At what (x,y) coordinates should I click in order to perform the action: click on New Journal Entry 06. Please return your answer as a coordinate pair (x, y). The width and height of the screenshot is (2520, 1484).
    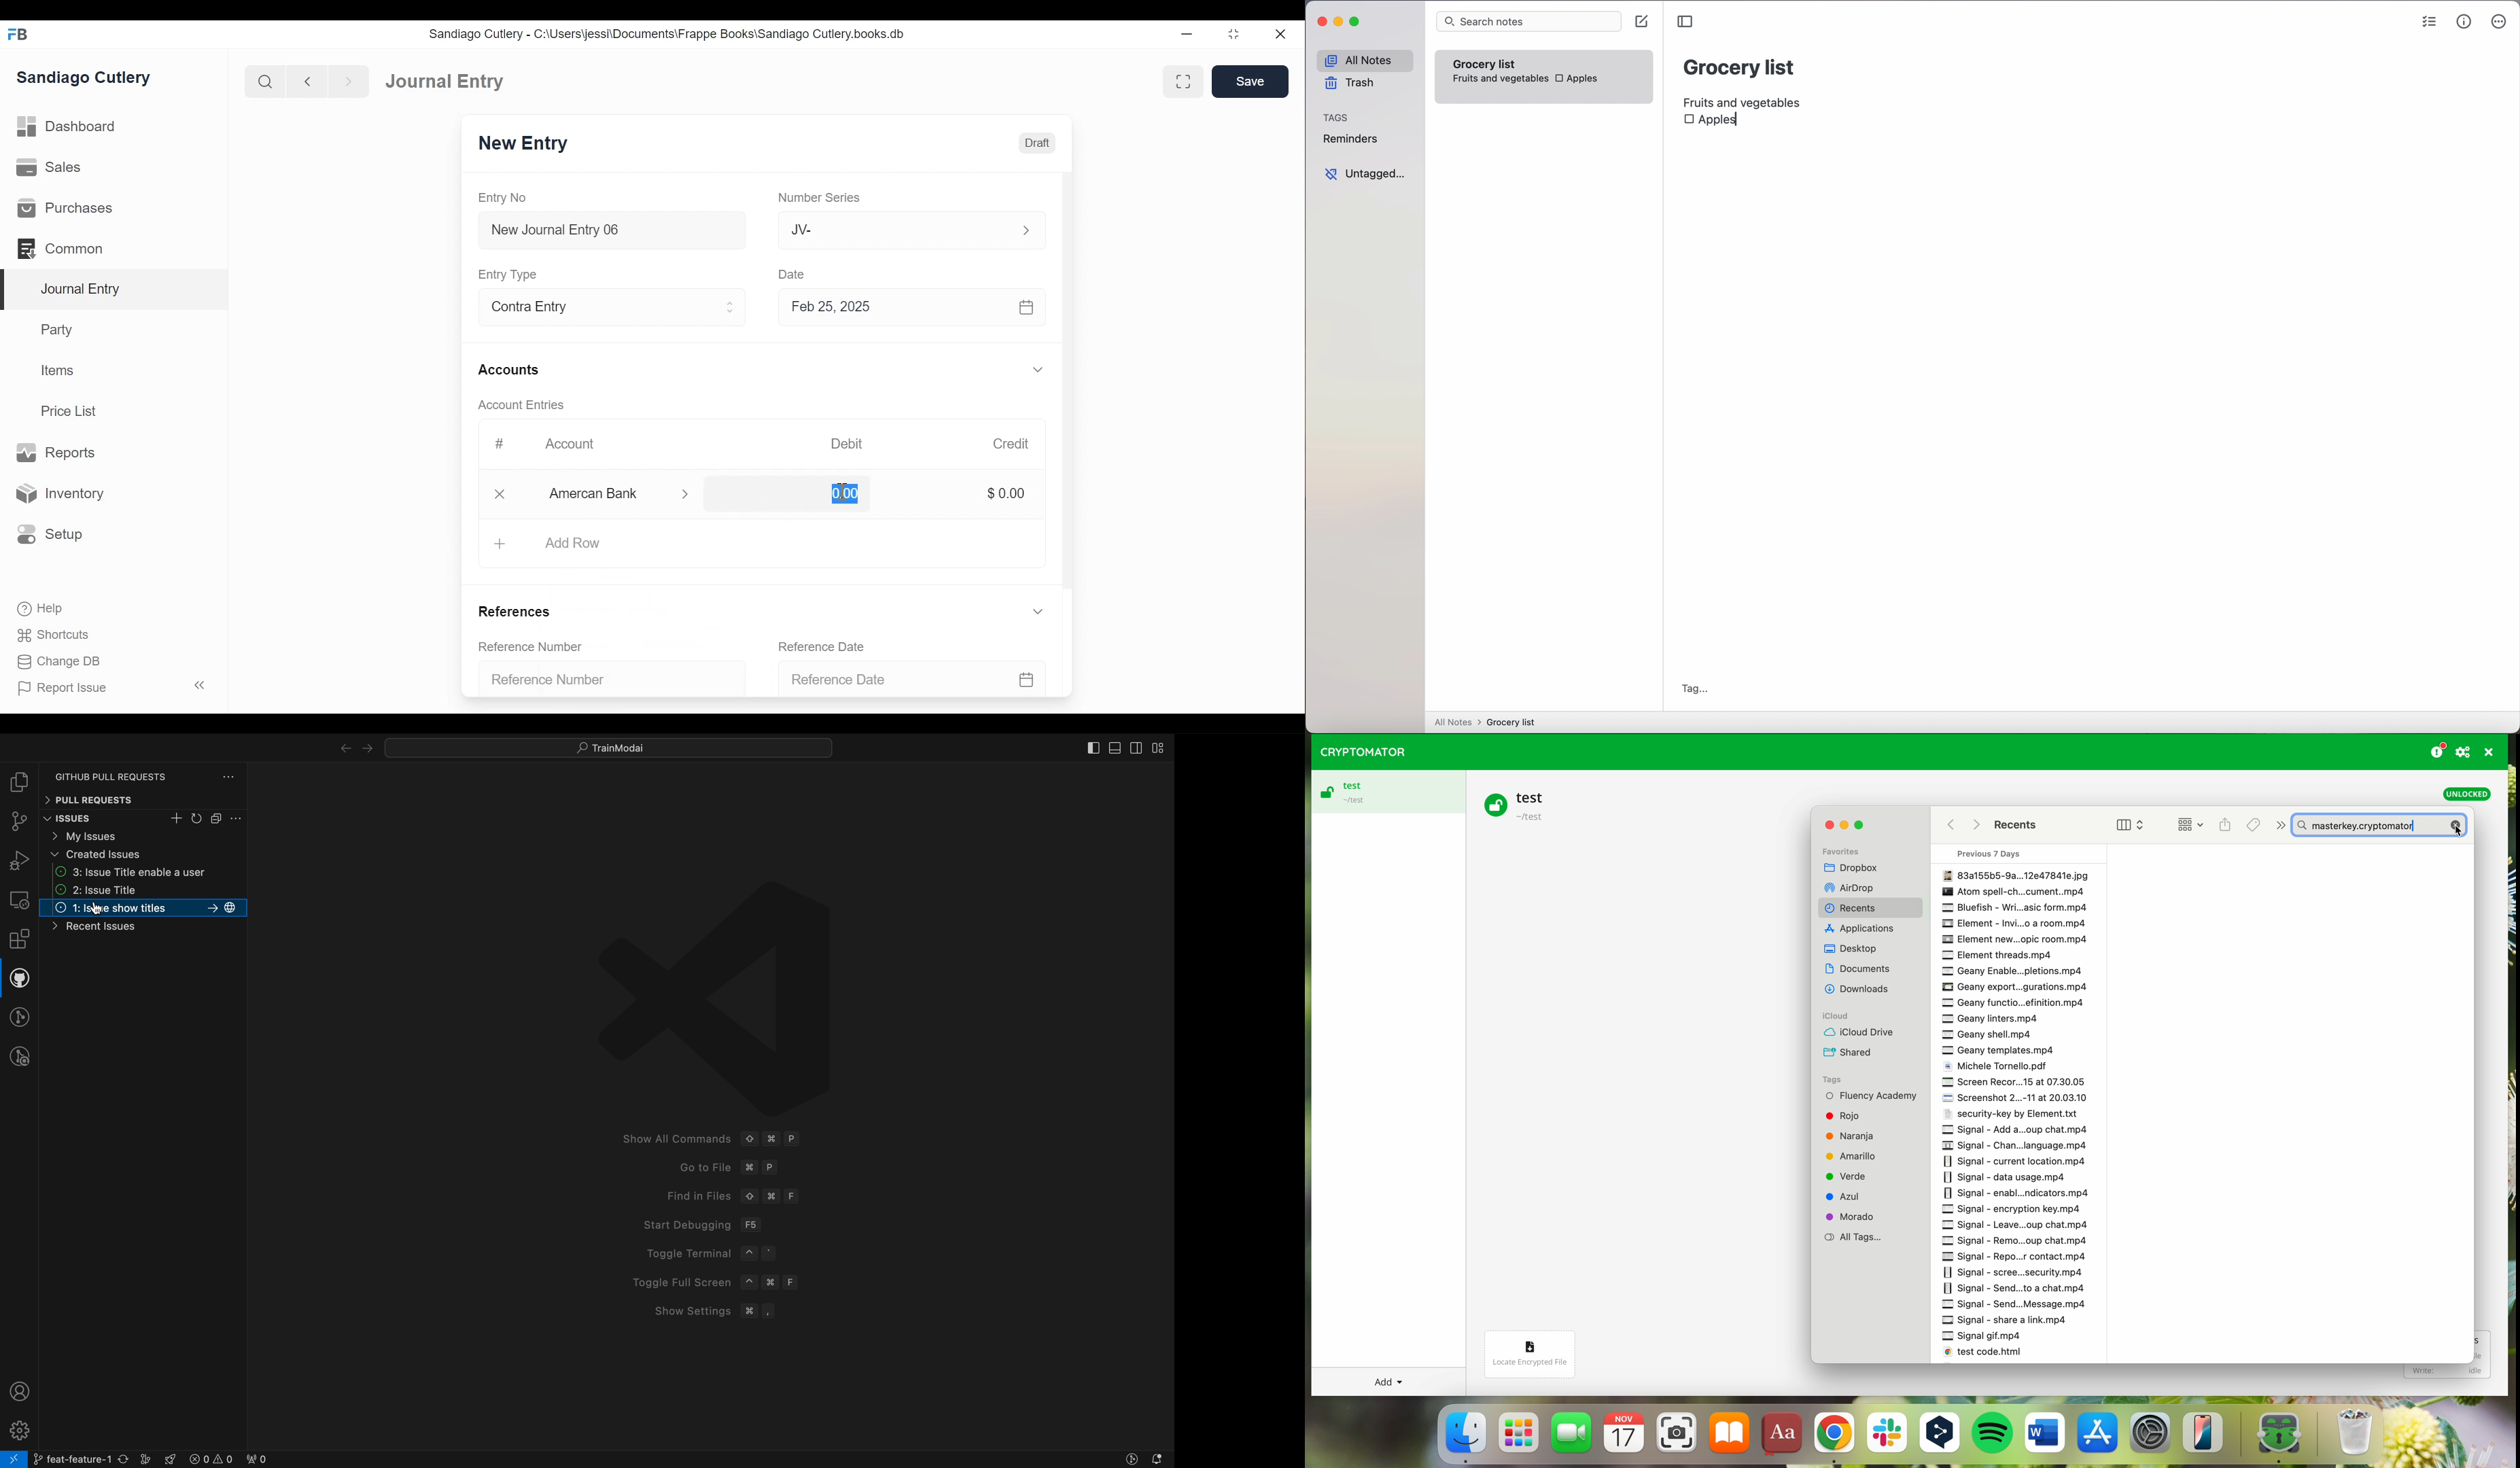
    Looking at the image, I should click on (610, 232).